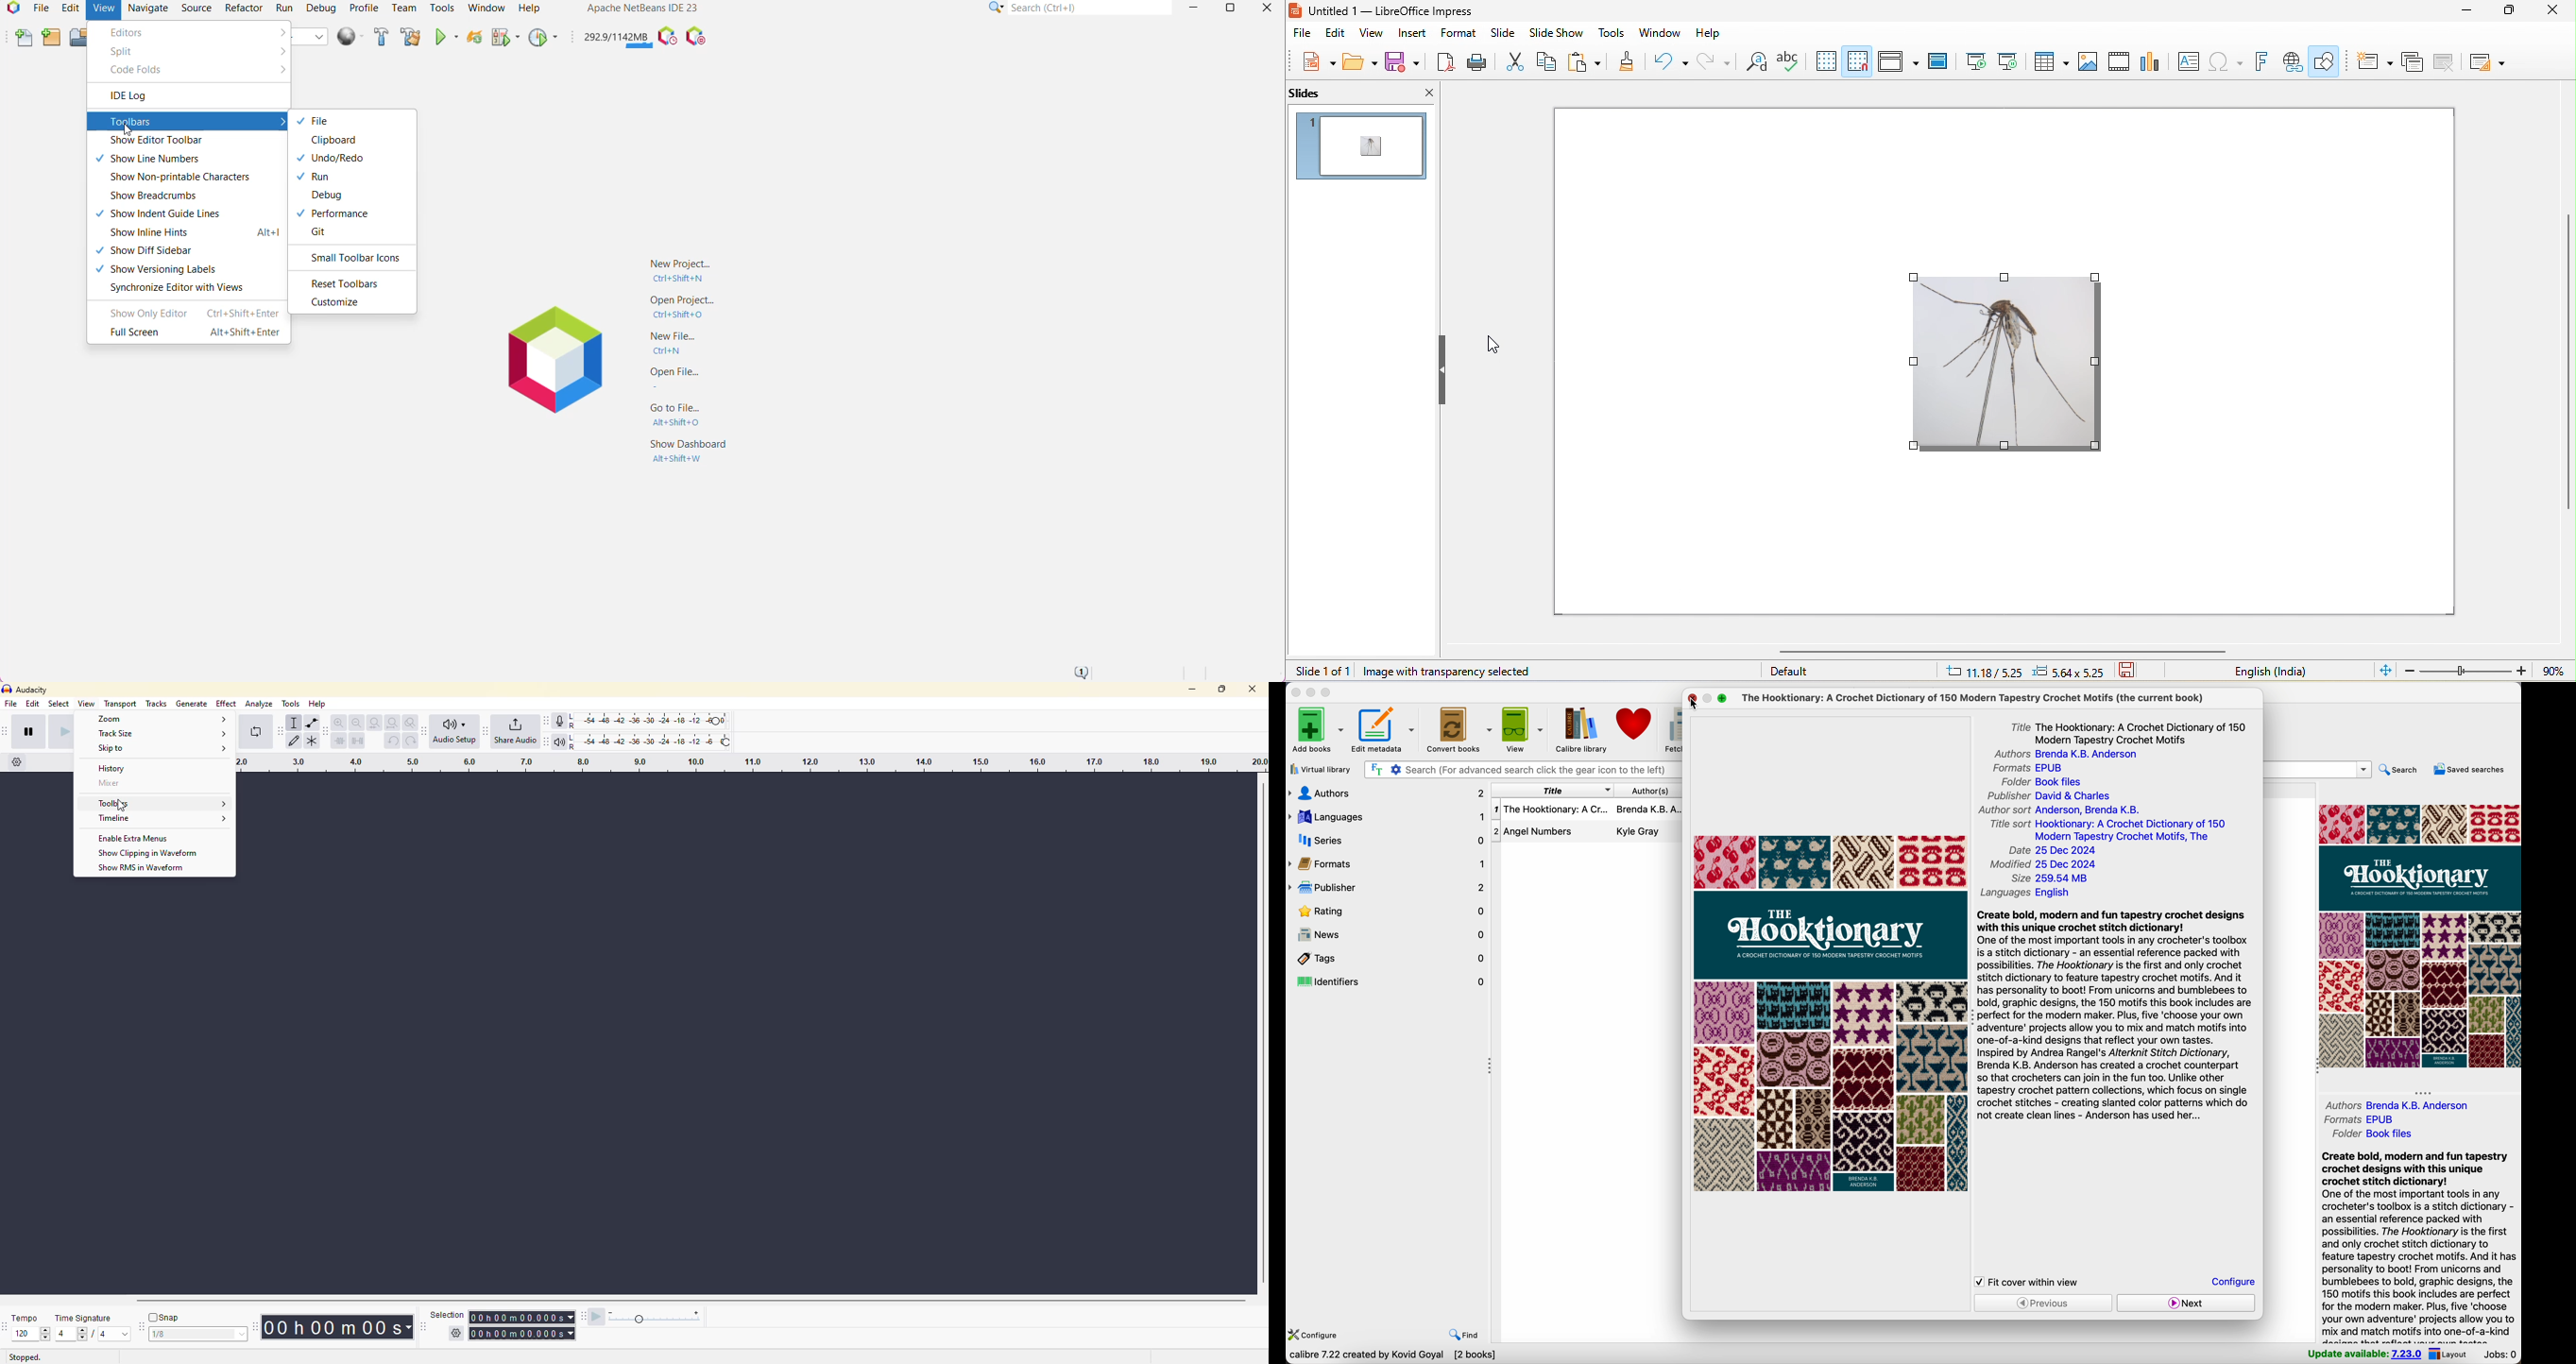  I want to click on slide preview in slide pane, so click(1362, 146).